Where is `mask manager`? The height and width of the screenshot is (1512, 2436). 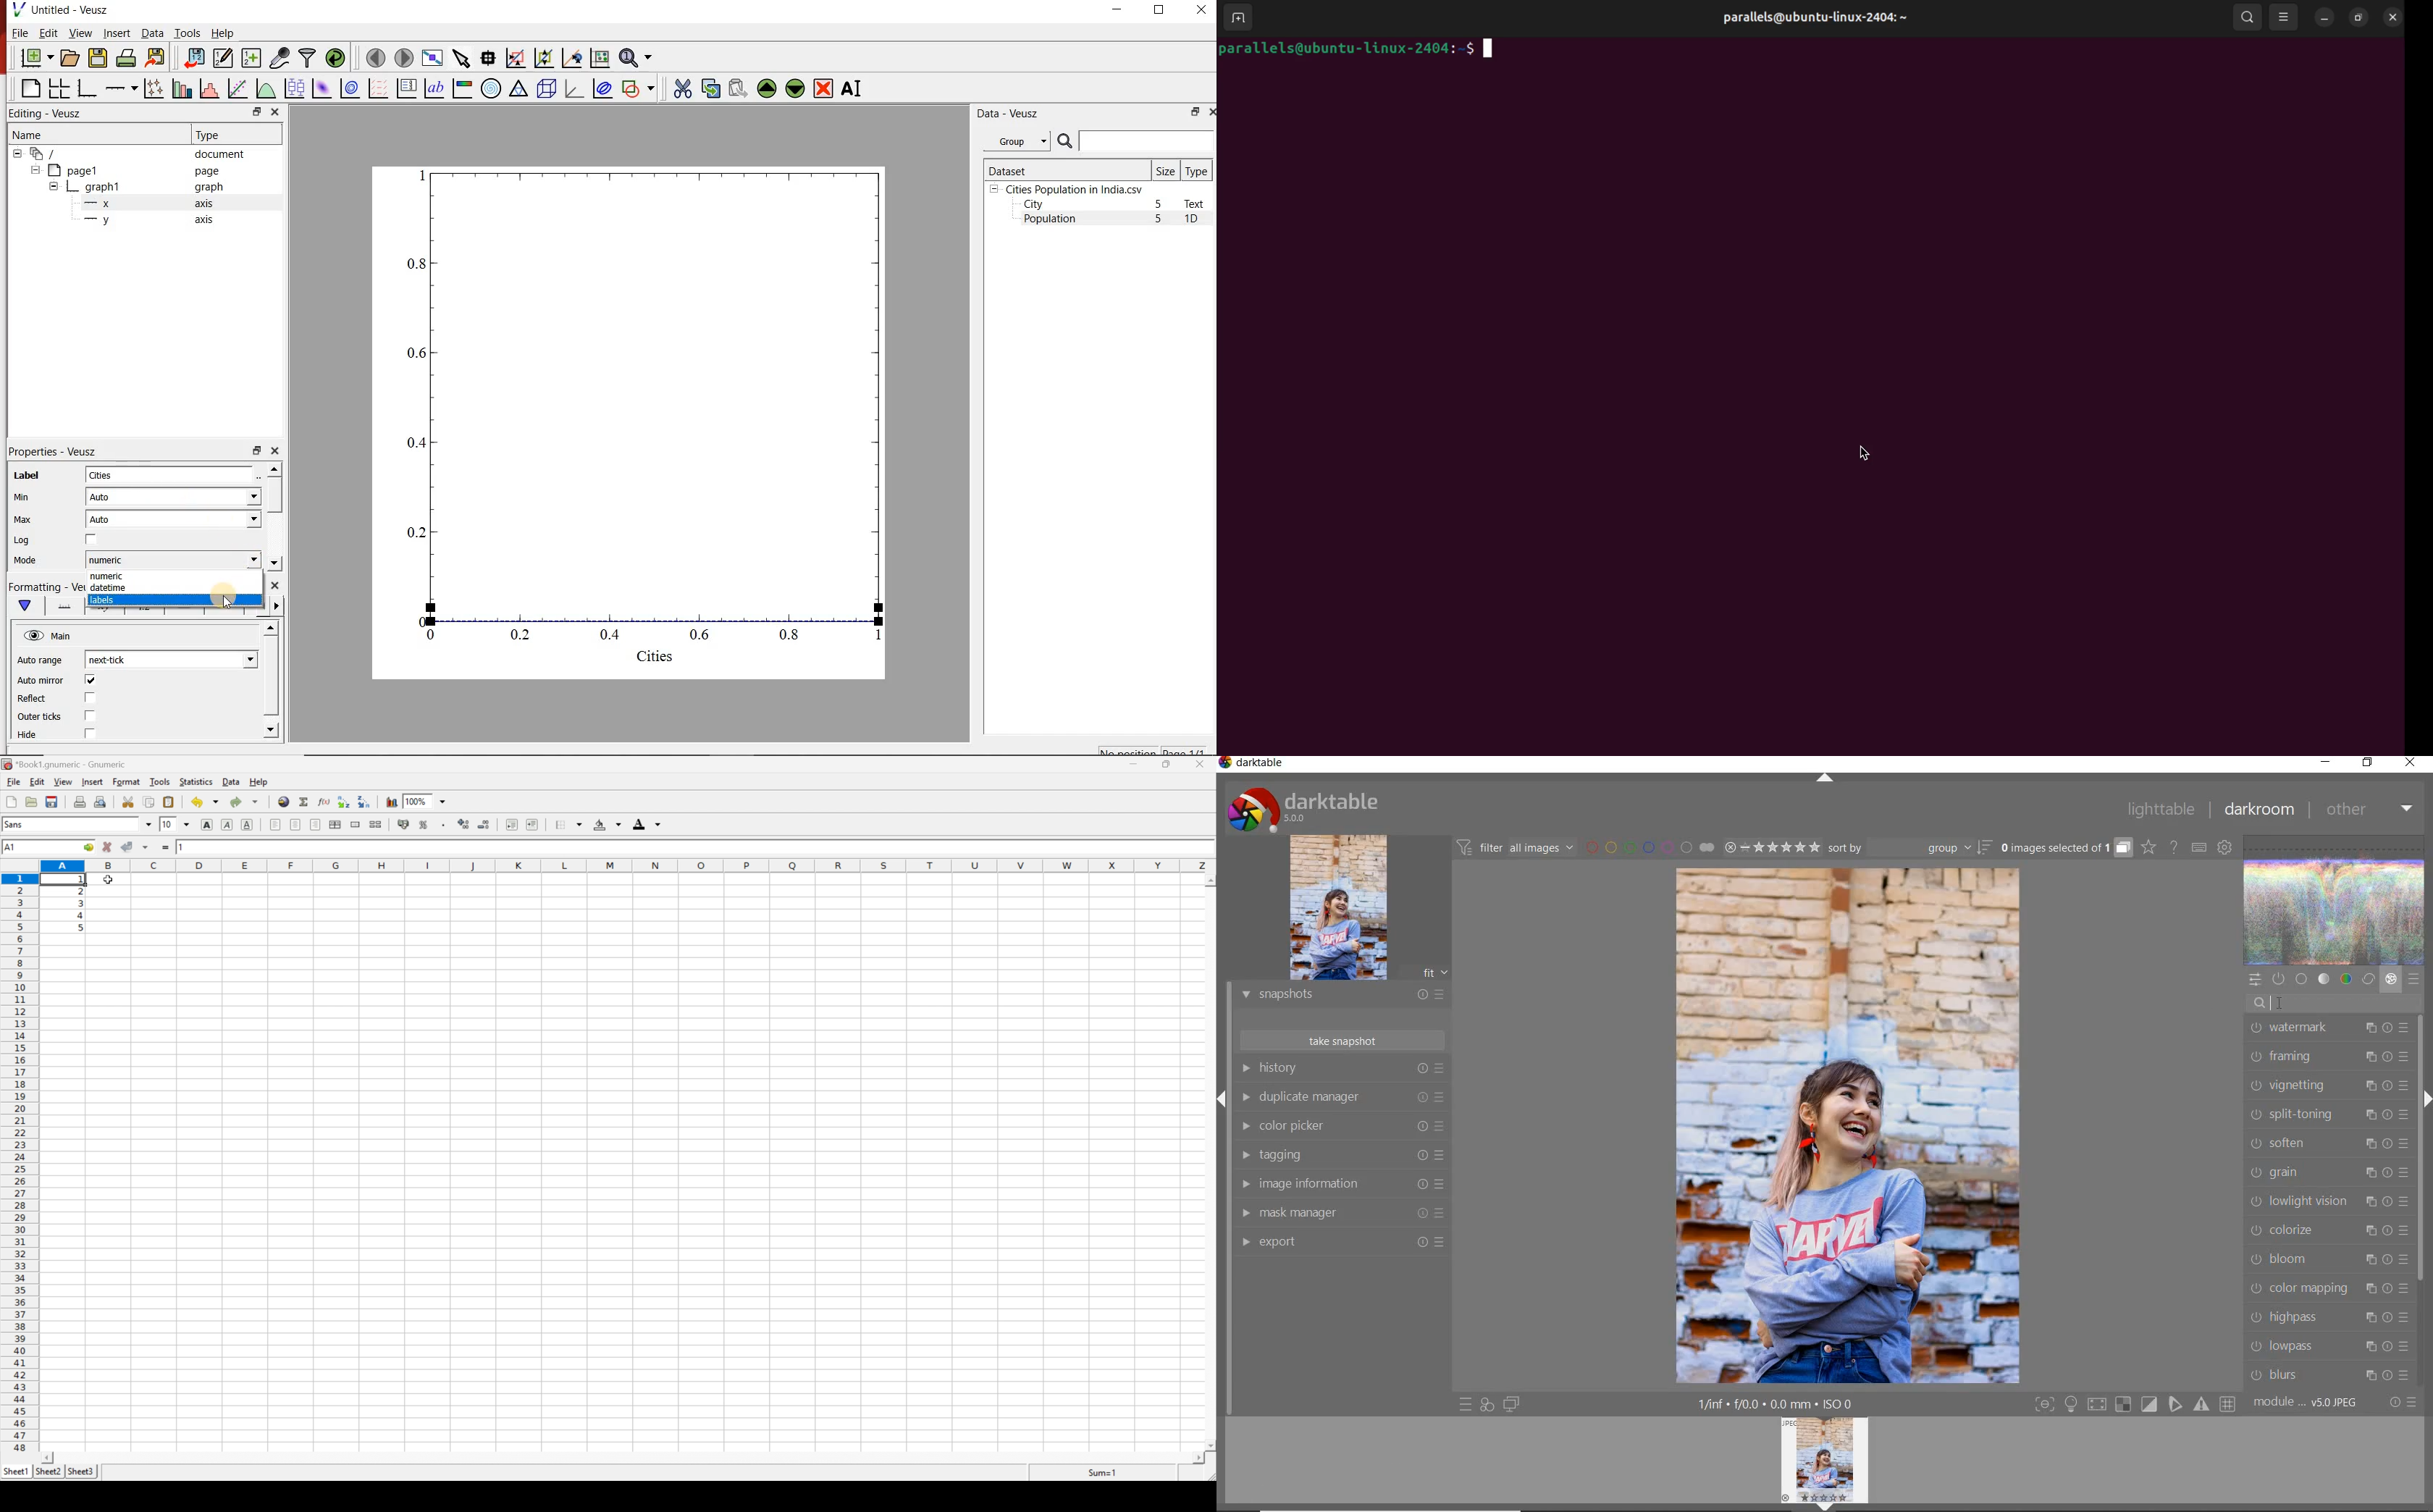
mask manager is located at coordinates (1341, 1214).